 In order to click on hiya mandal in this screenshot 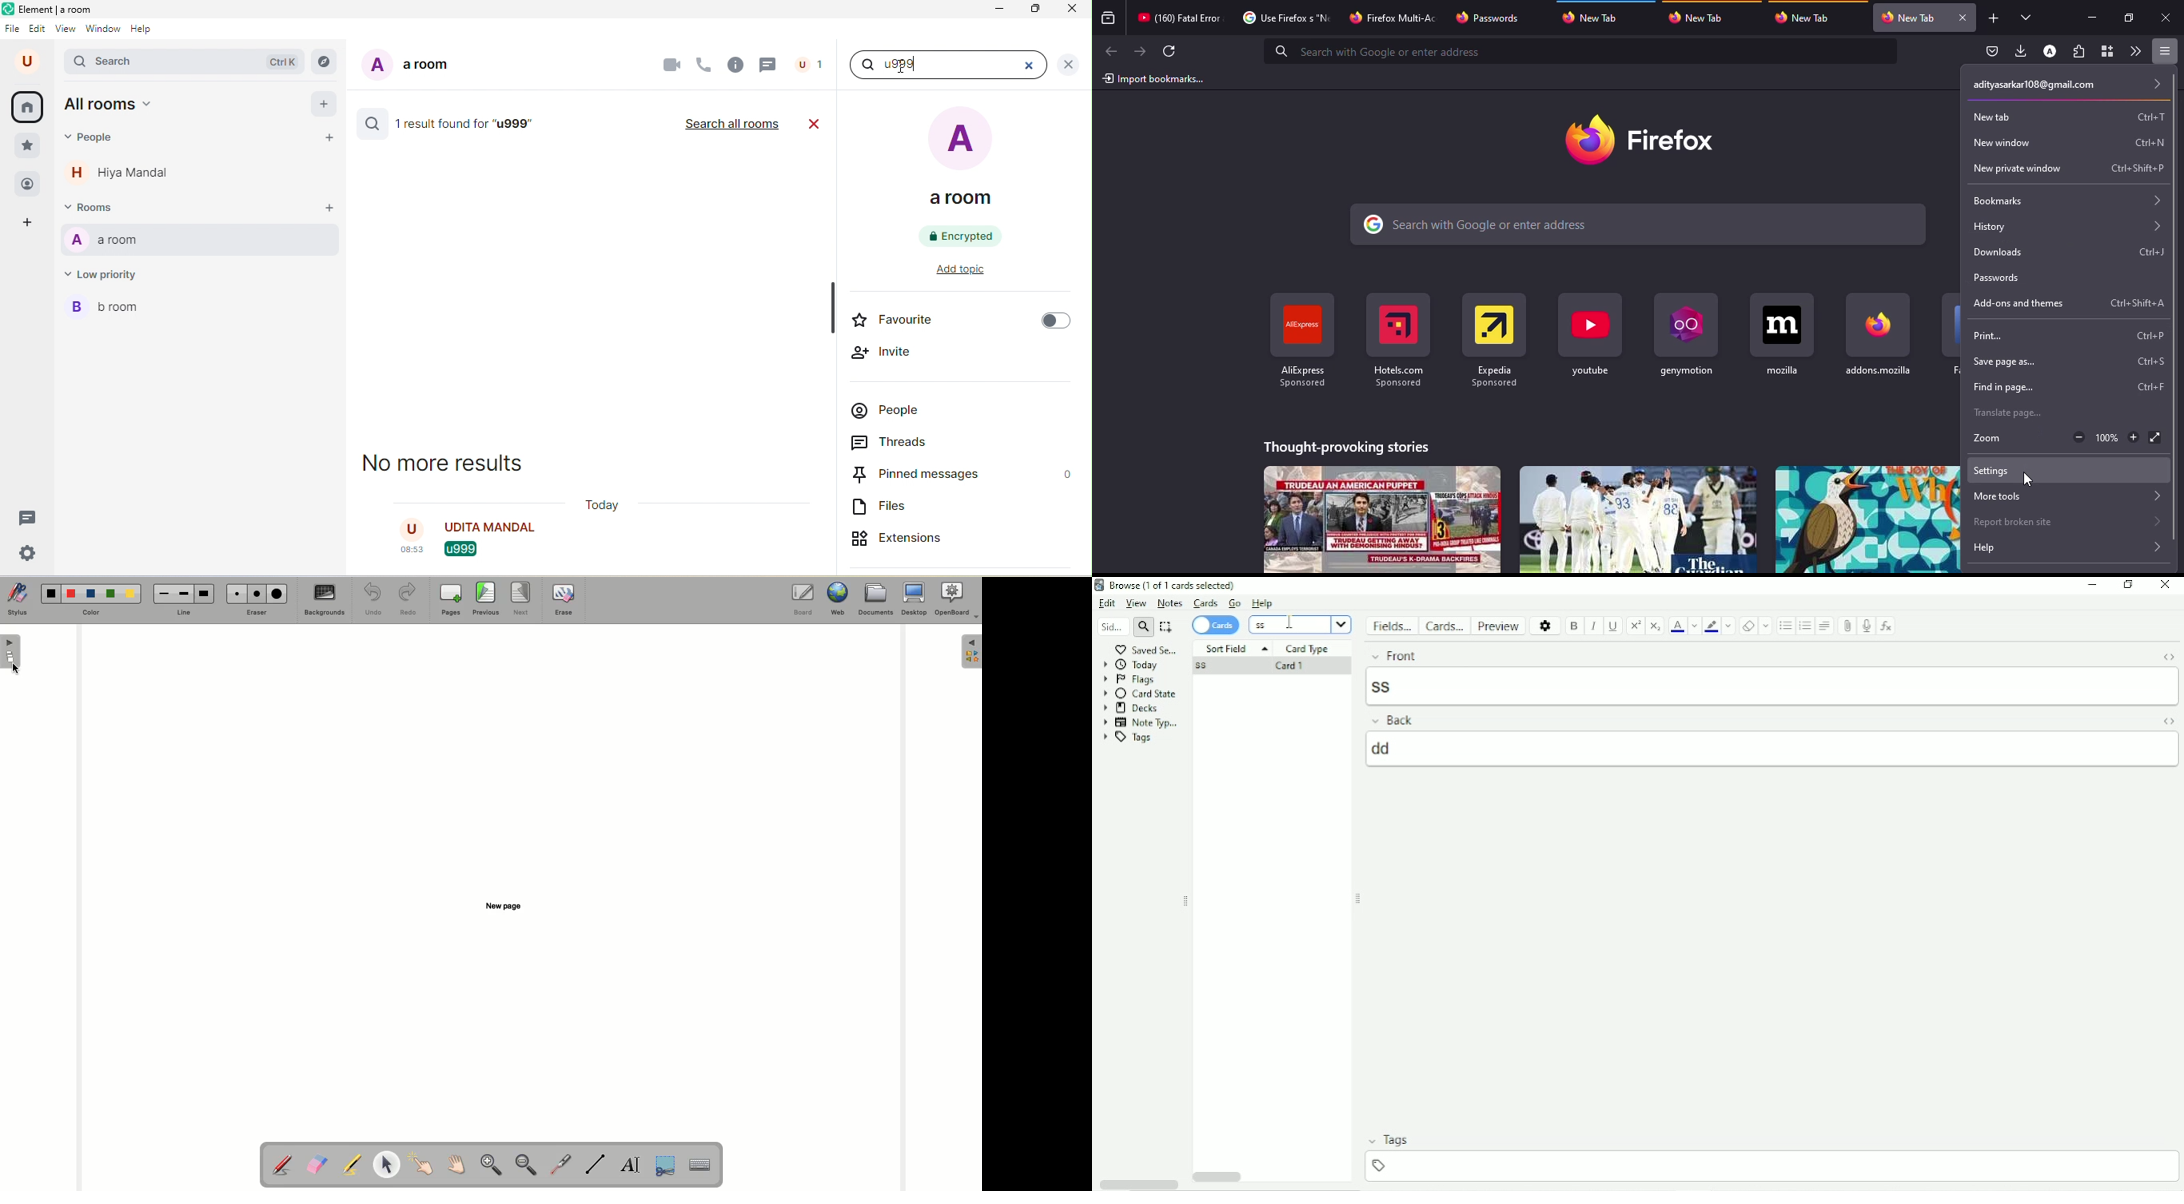, I will do `click(126, 176)`.